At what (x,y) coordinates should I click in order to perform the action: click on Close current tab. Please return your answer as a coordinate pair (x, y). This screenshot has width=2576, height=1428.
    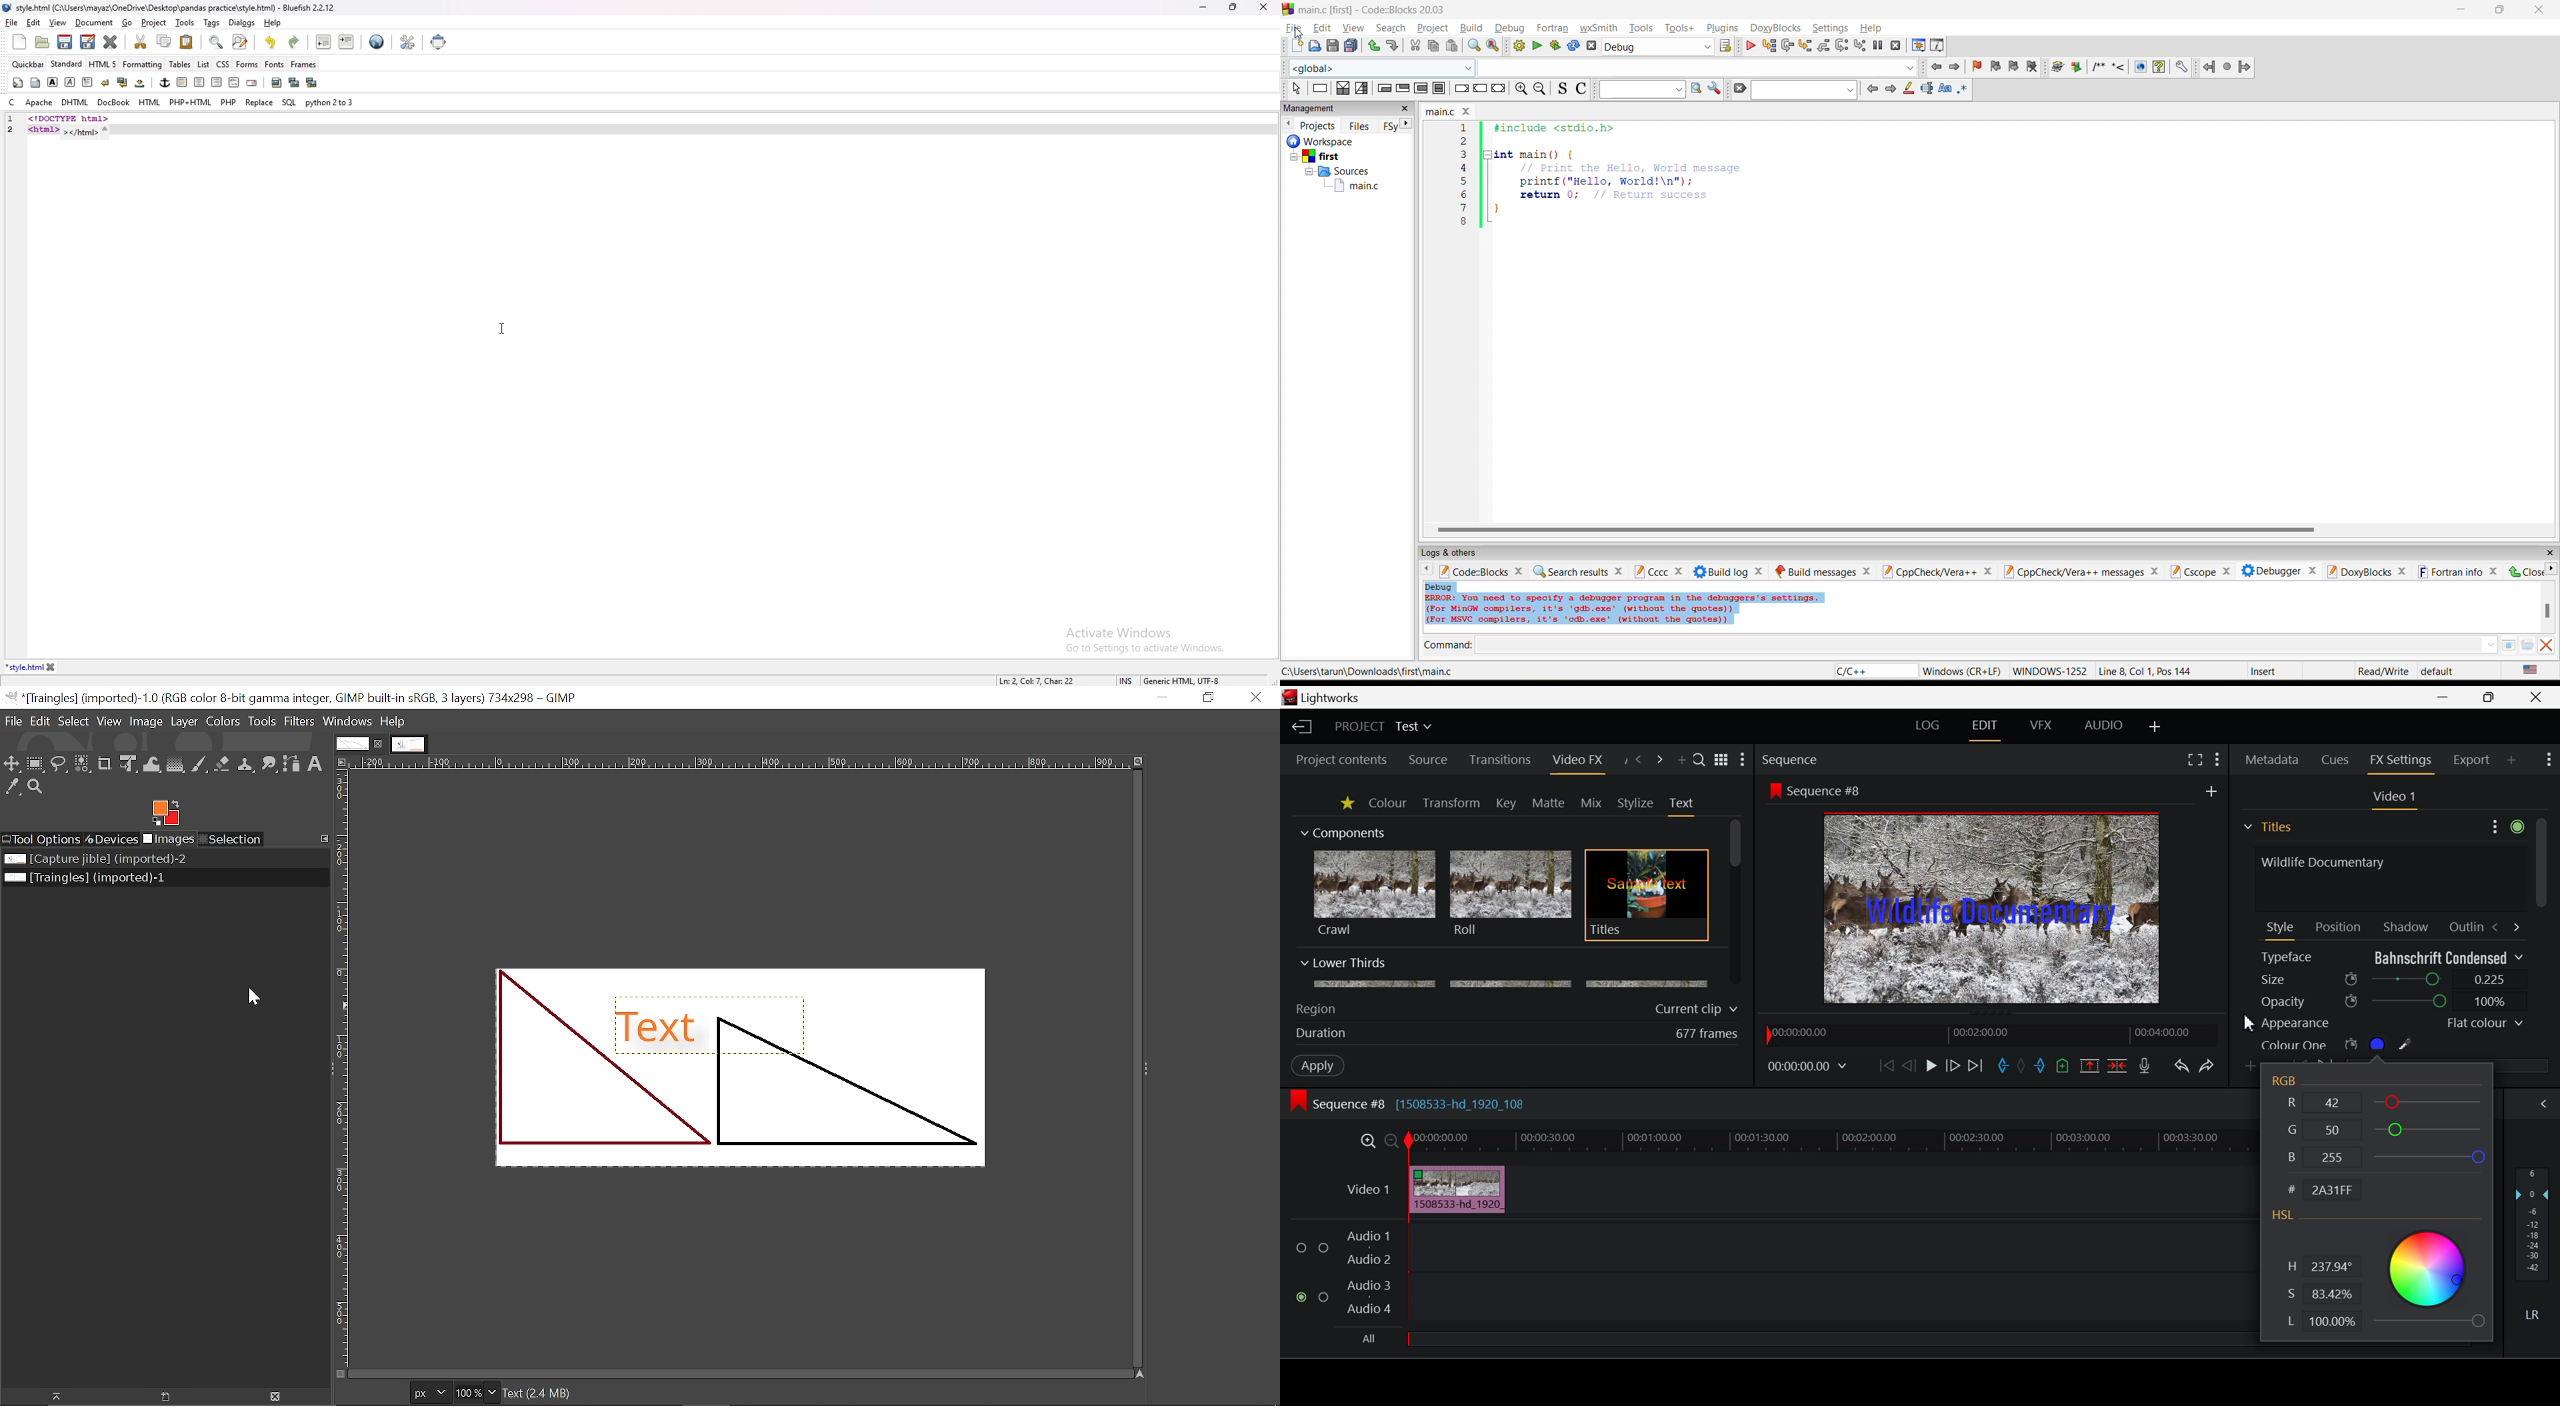
    Looking at the image, I should click on (379, 743).